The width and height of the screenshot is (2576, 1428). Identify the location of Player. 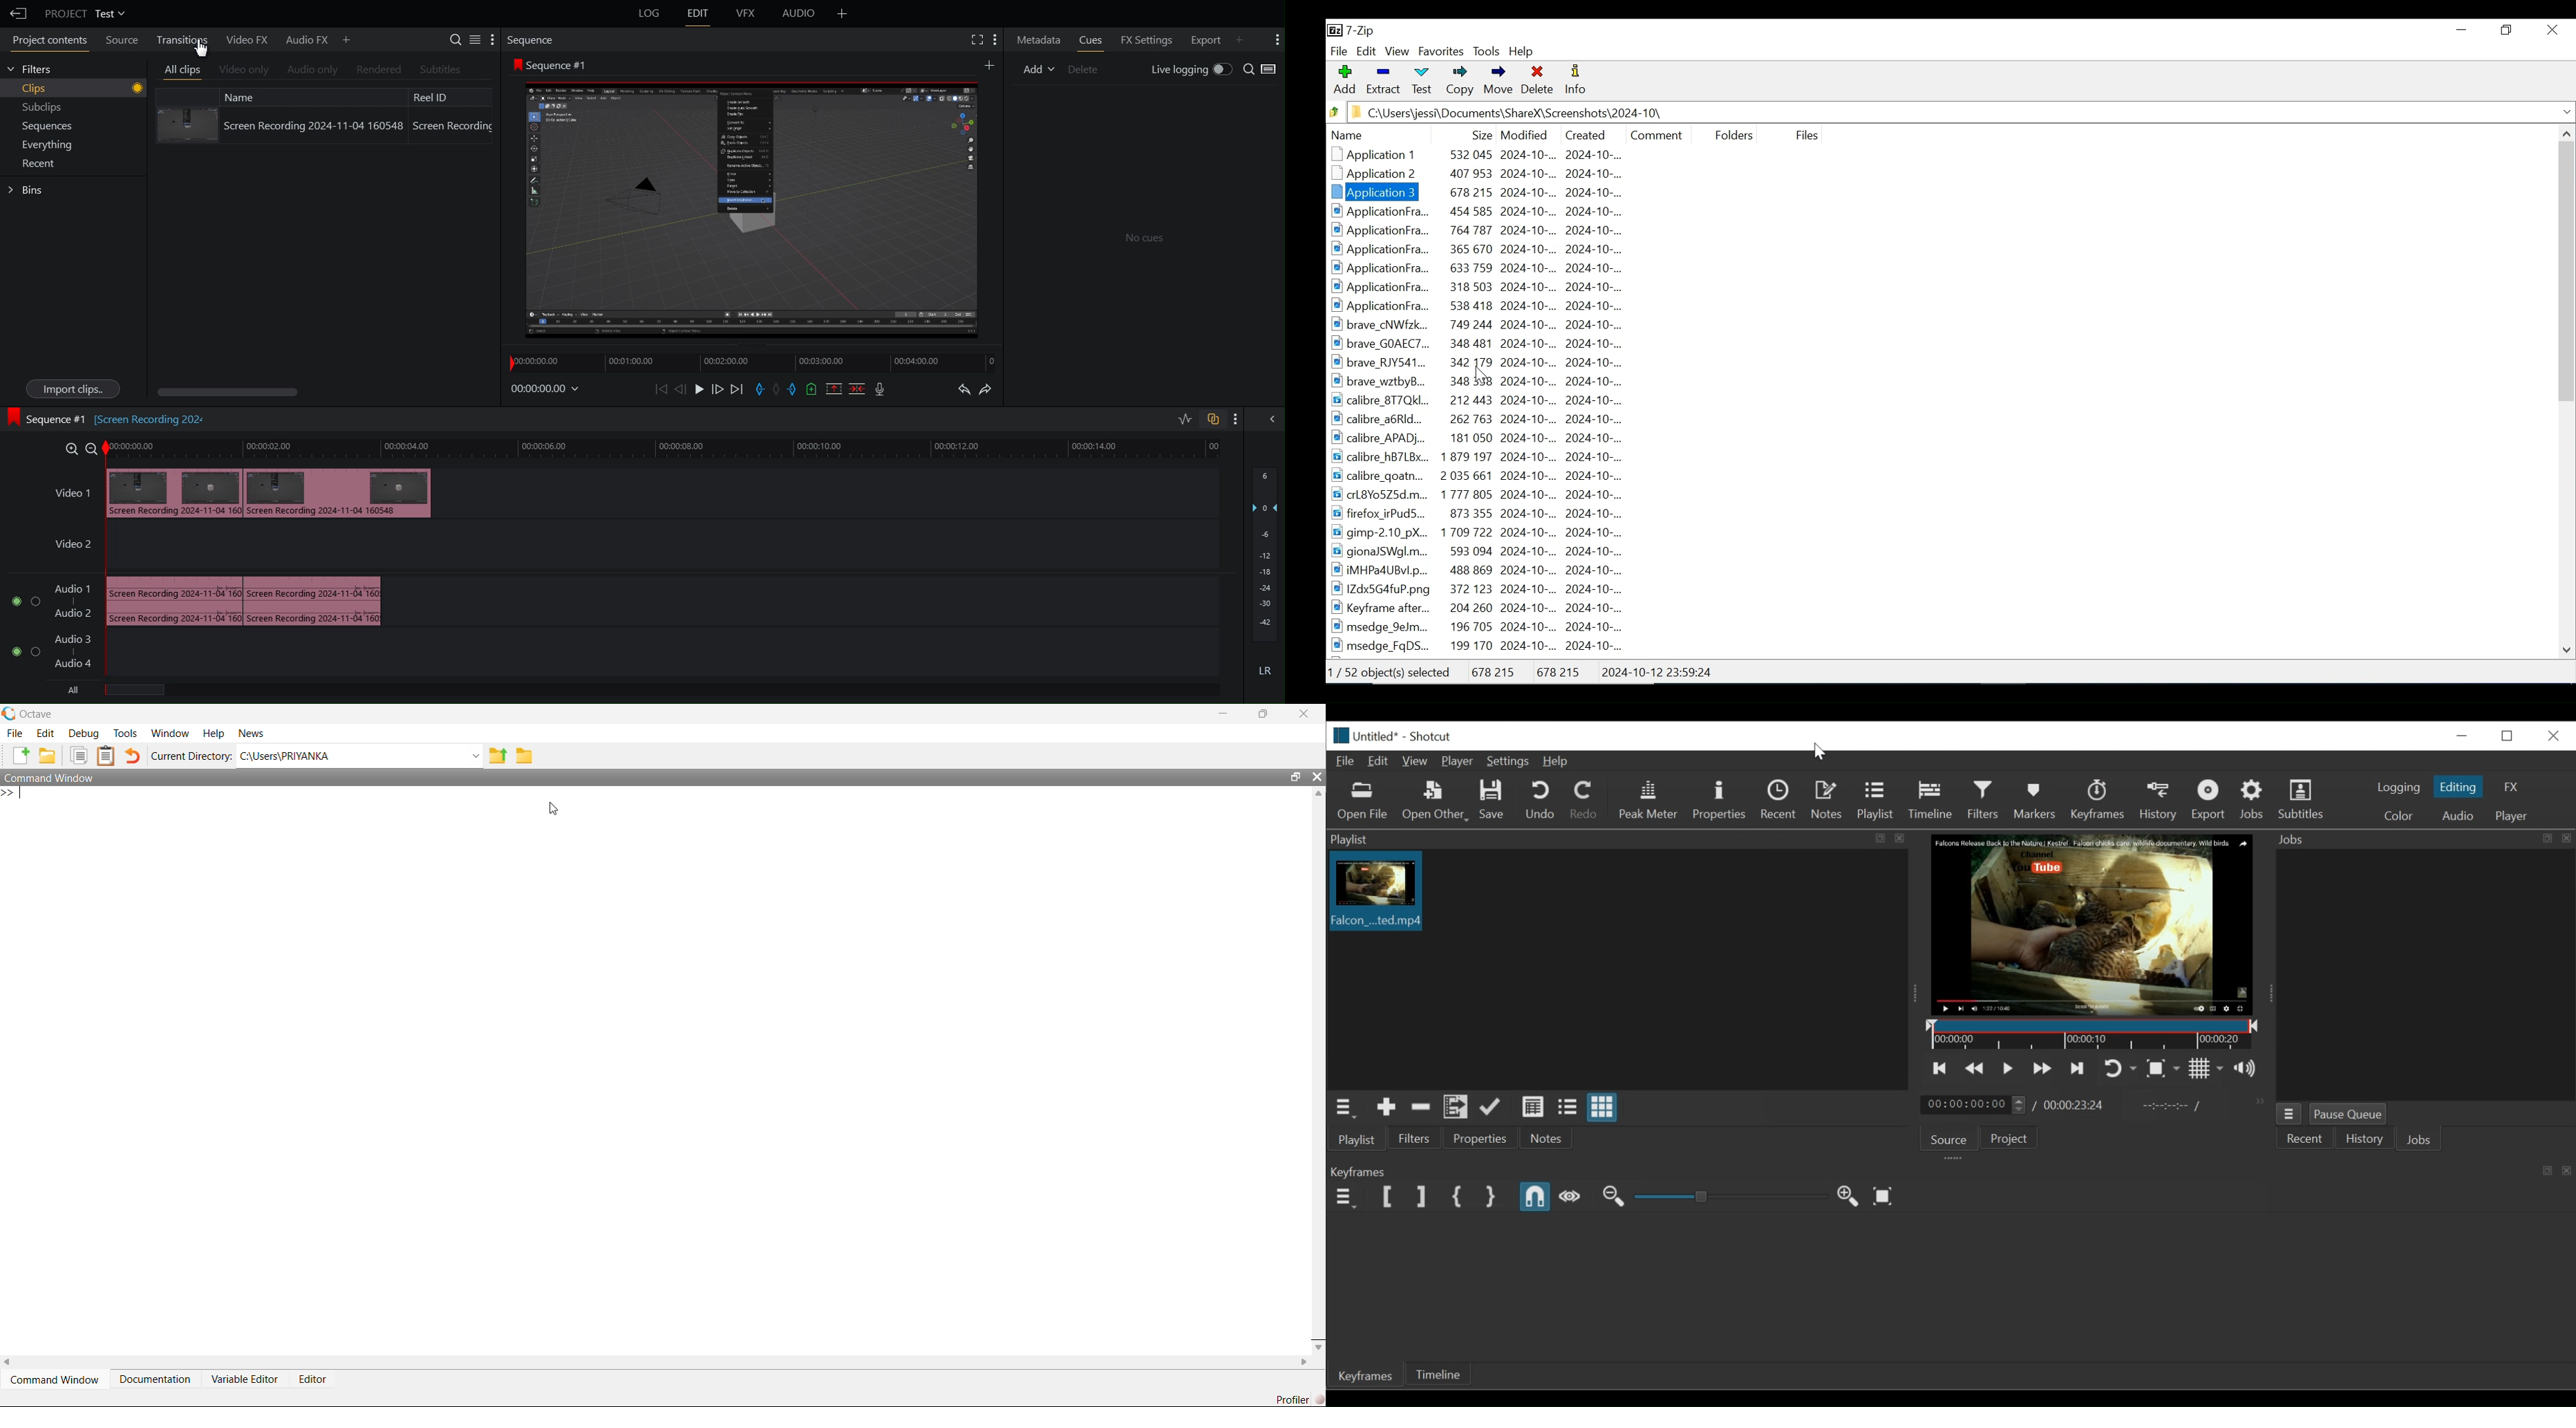
(1457, 761).